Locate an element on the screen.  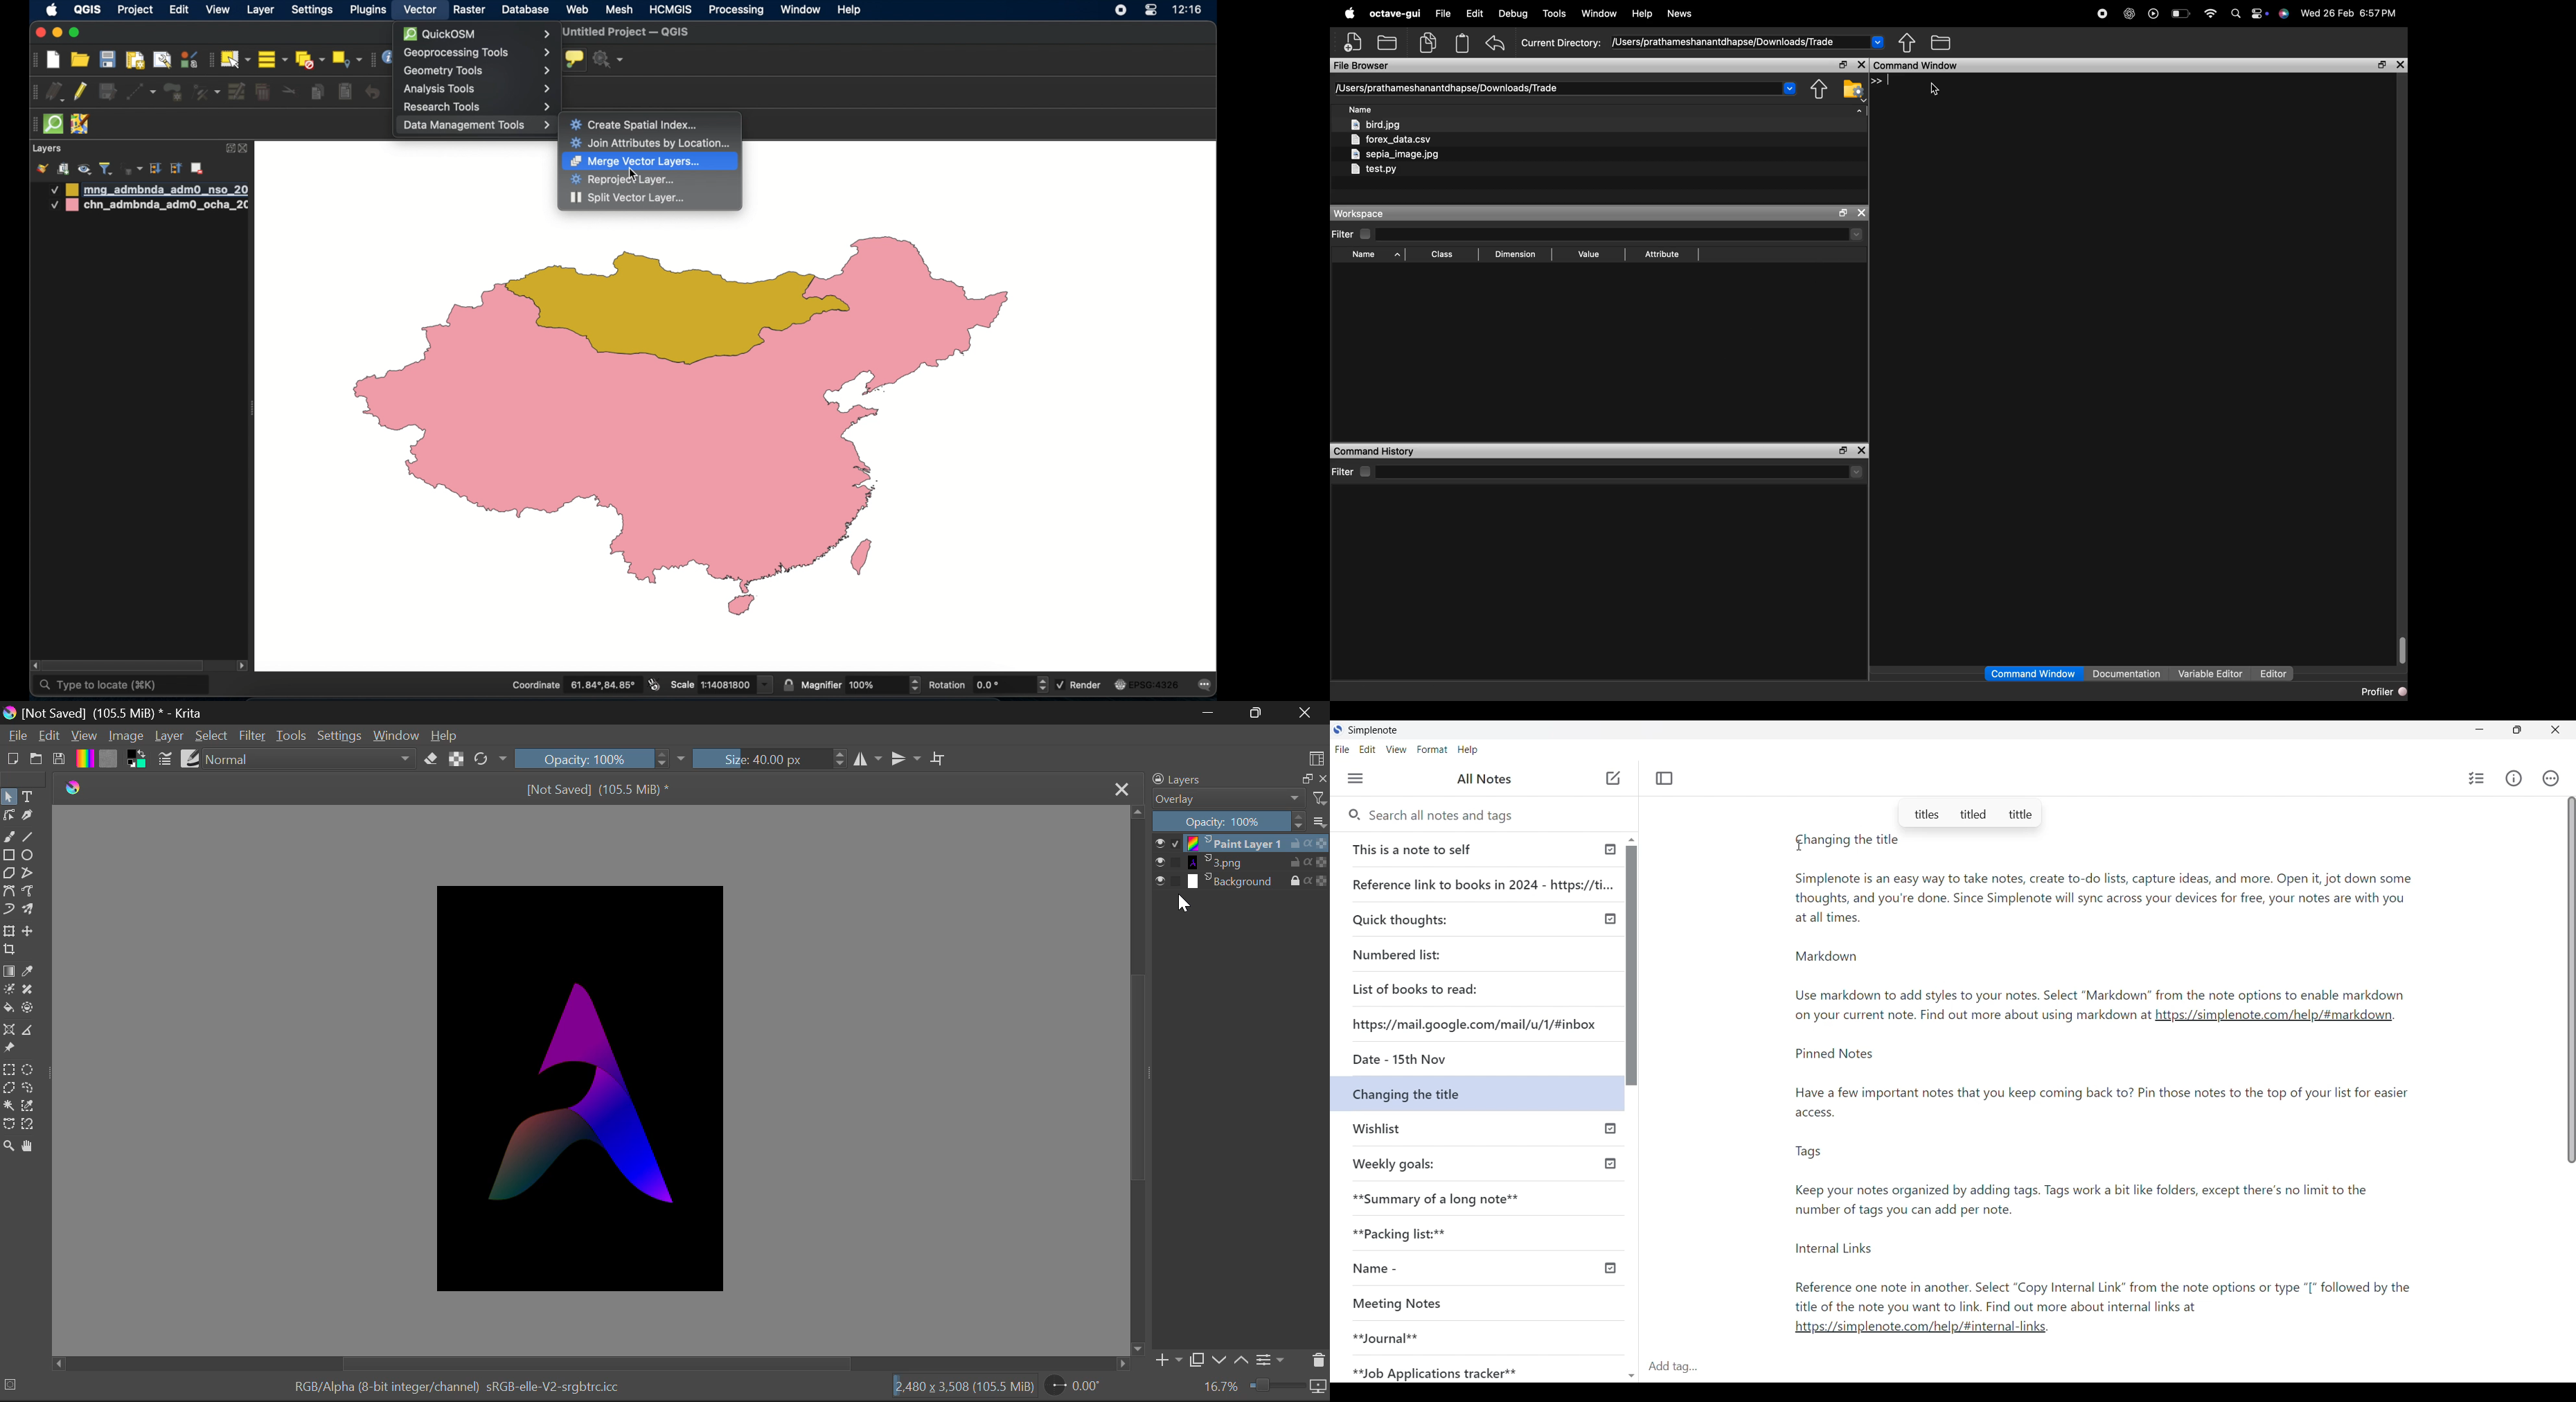
Background is located at coordinates (1237, 882).